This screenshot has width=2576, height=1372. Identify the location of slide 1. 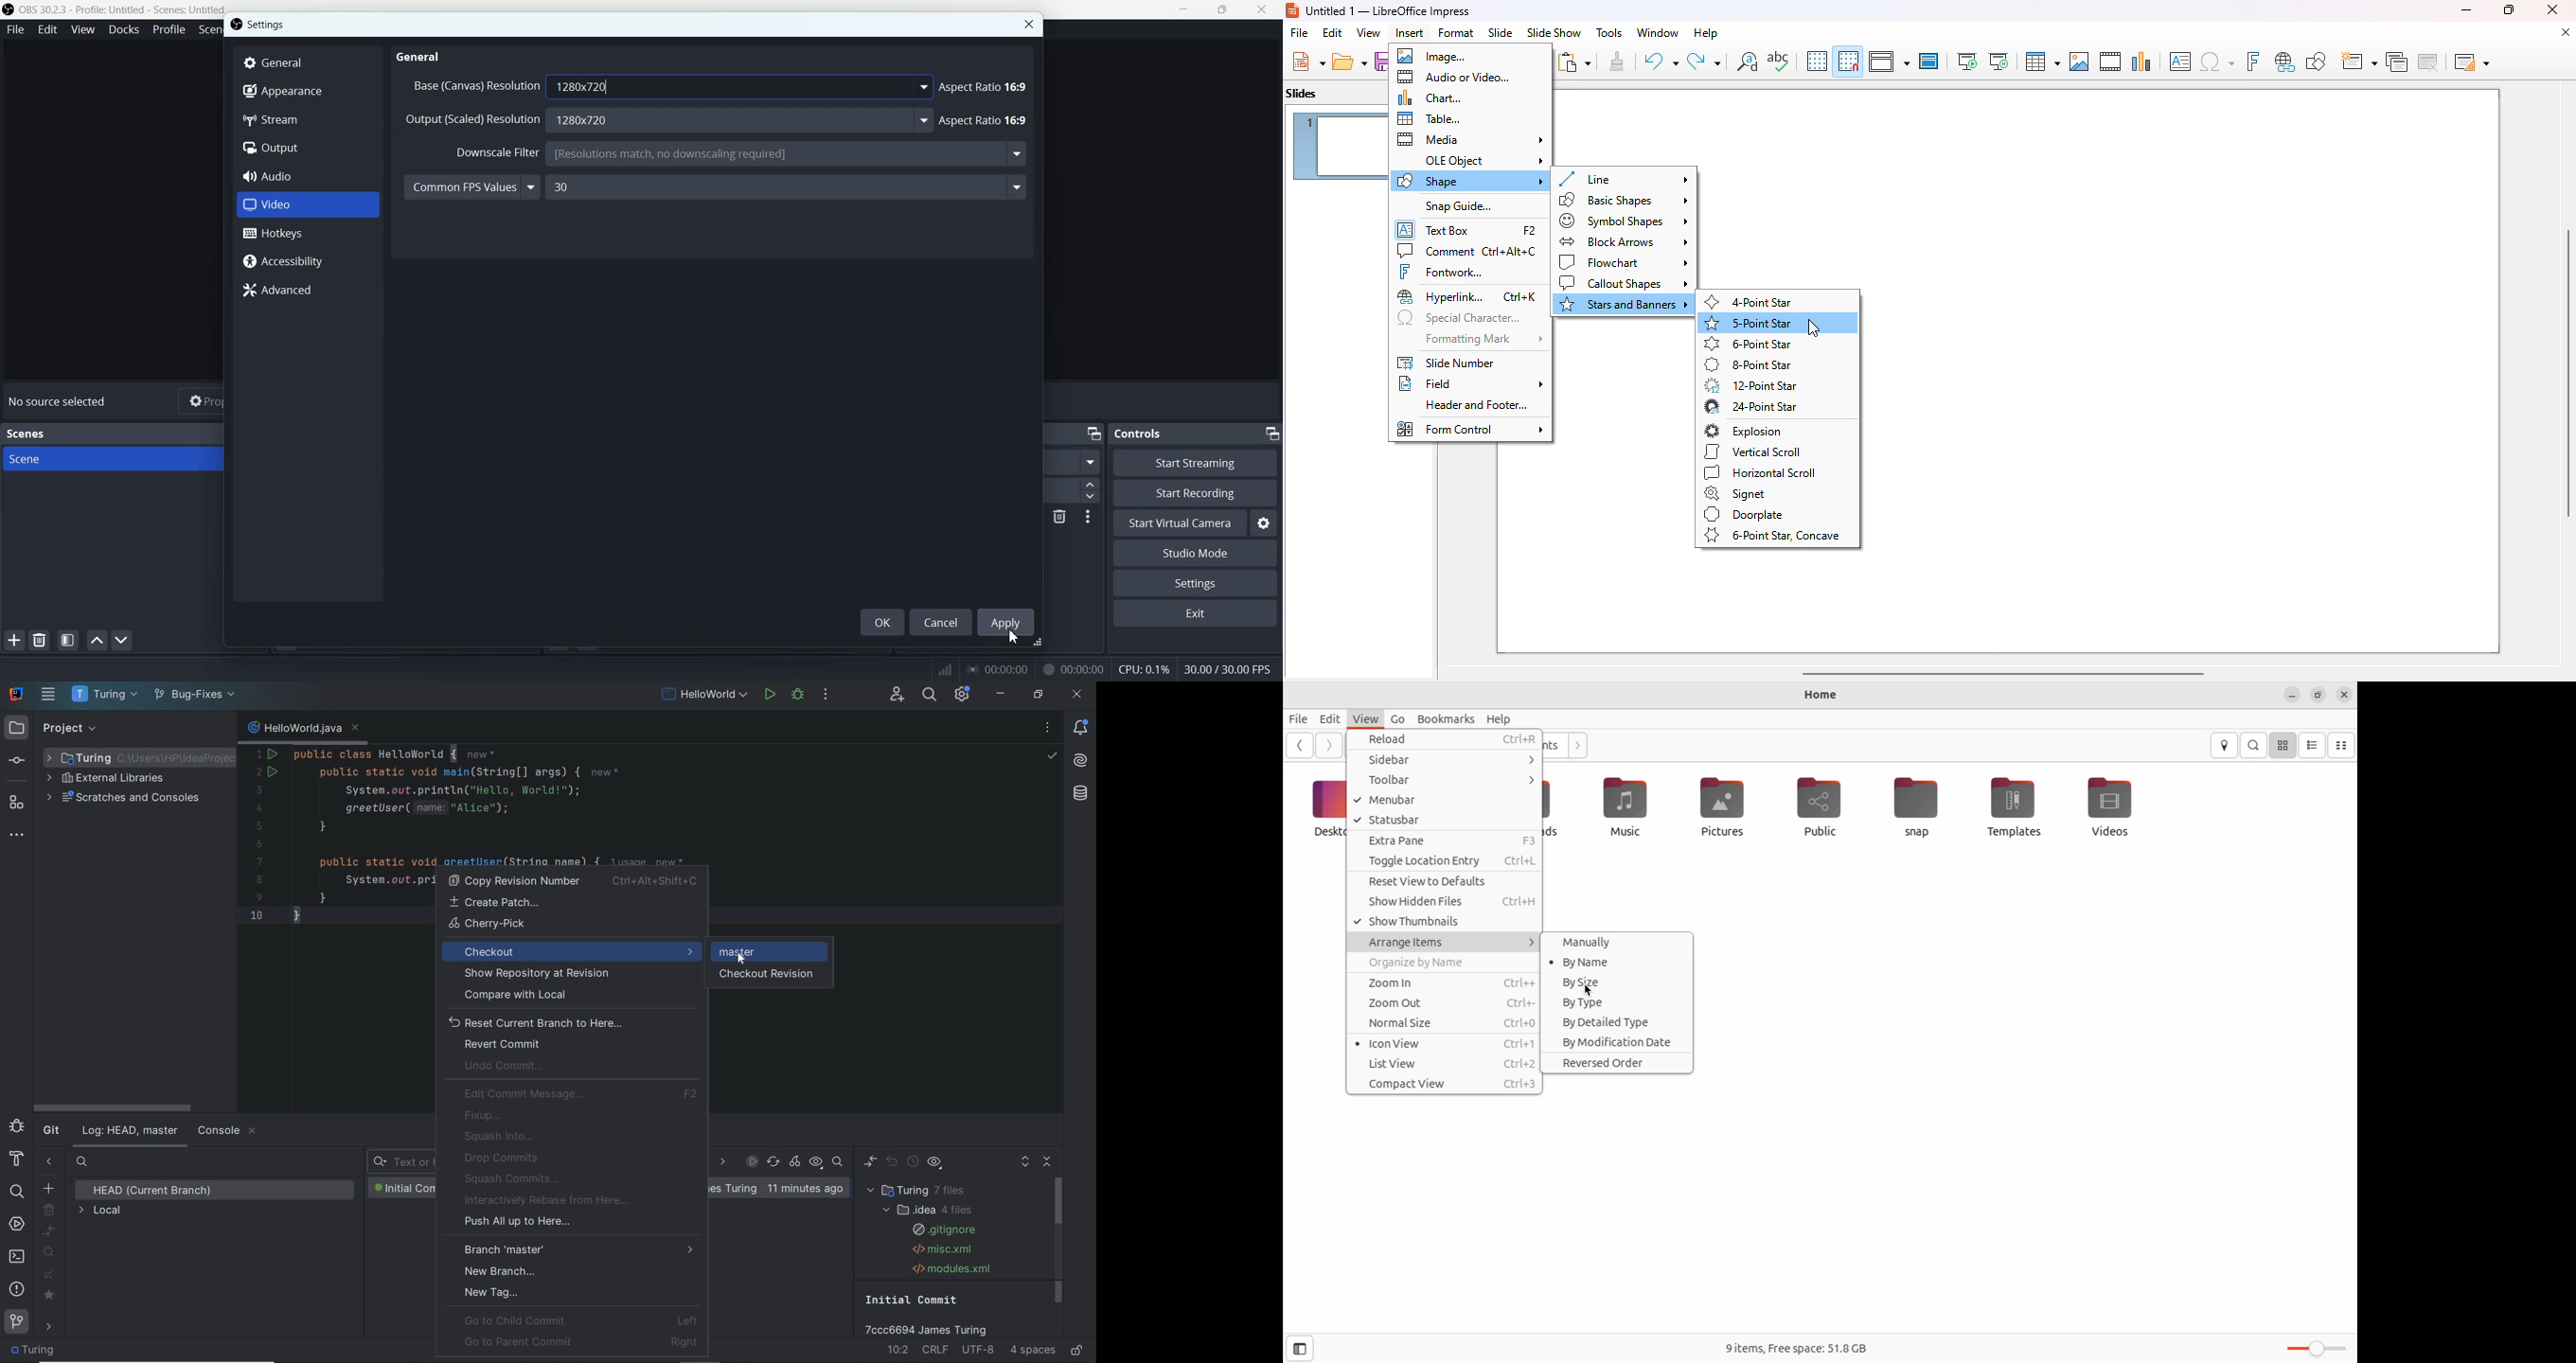
(1341, 146).